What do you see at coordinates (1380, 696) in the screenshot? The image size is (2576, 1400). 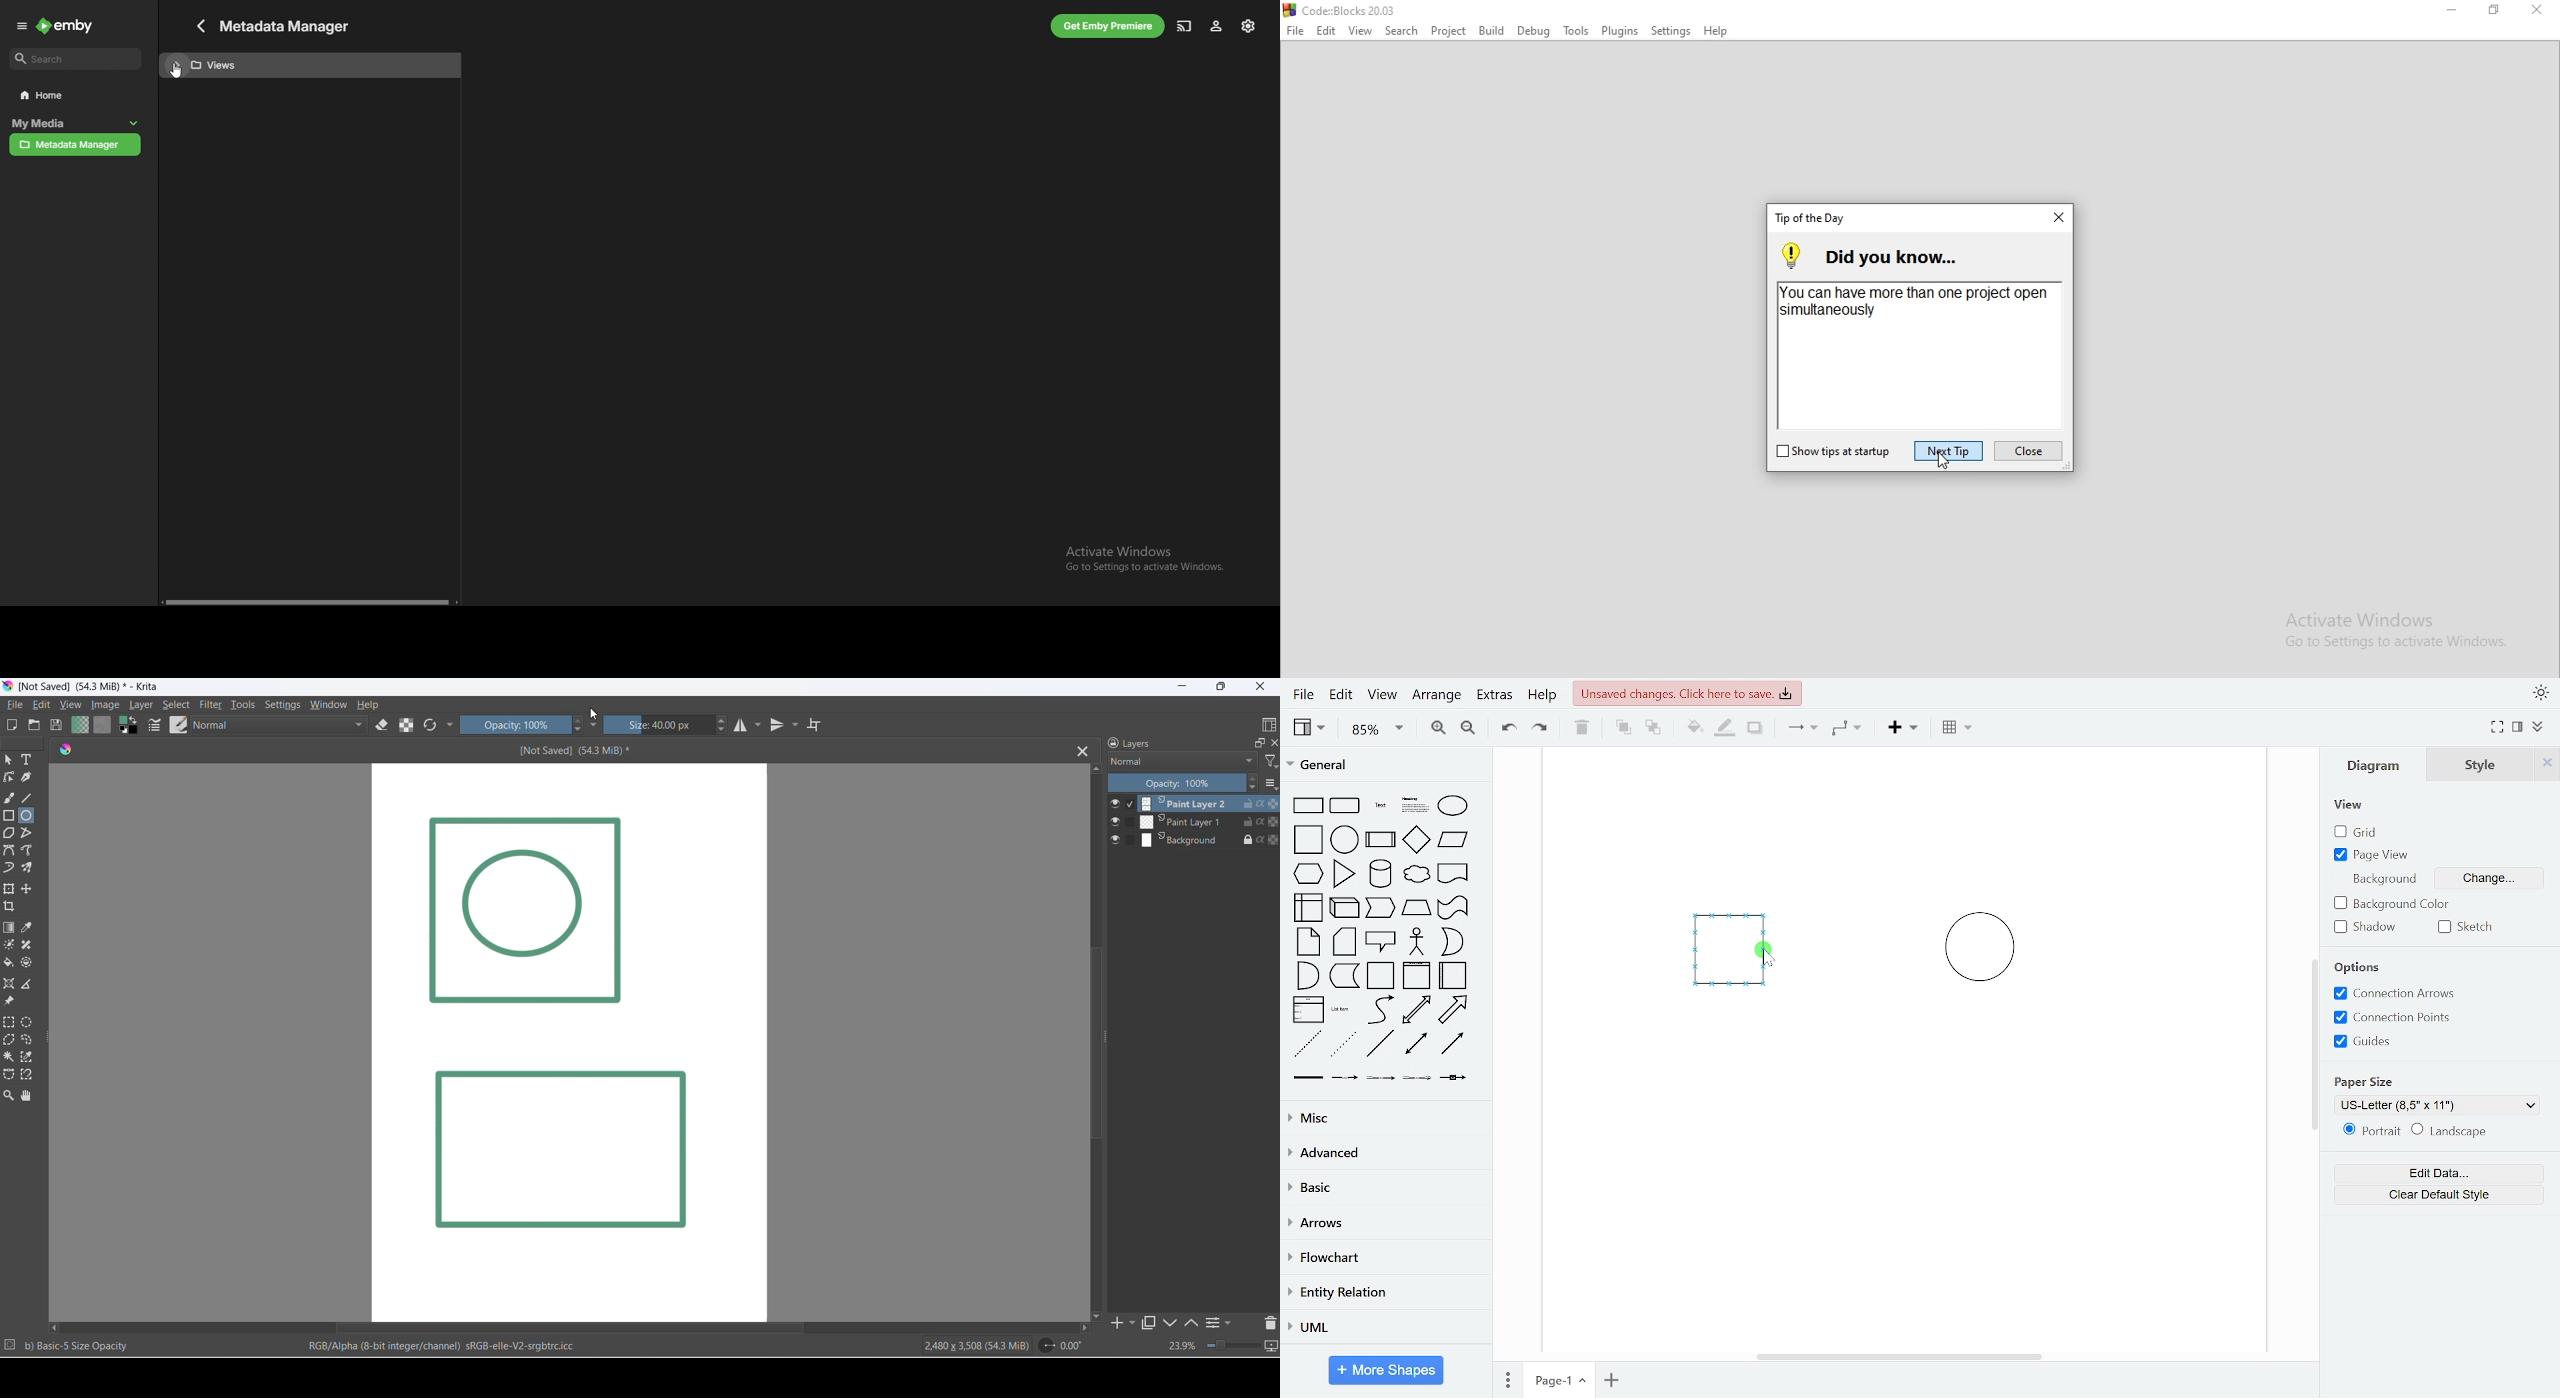 I see `view` at bounding box center [1380, 696].